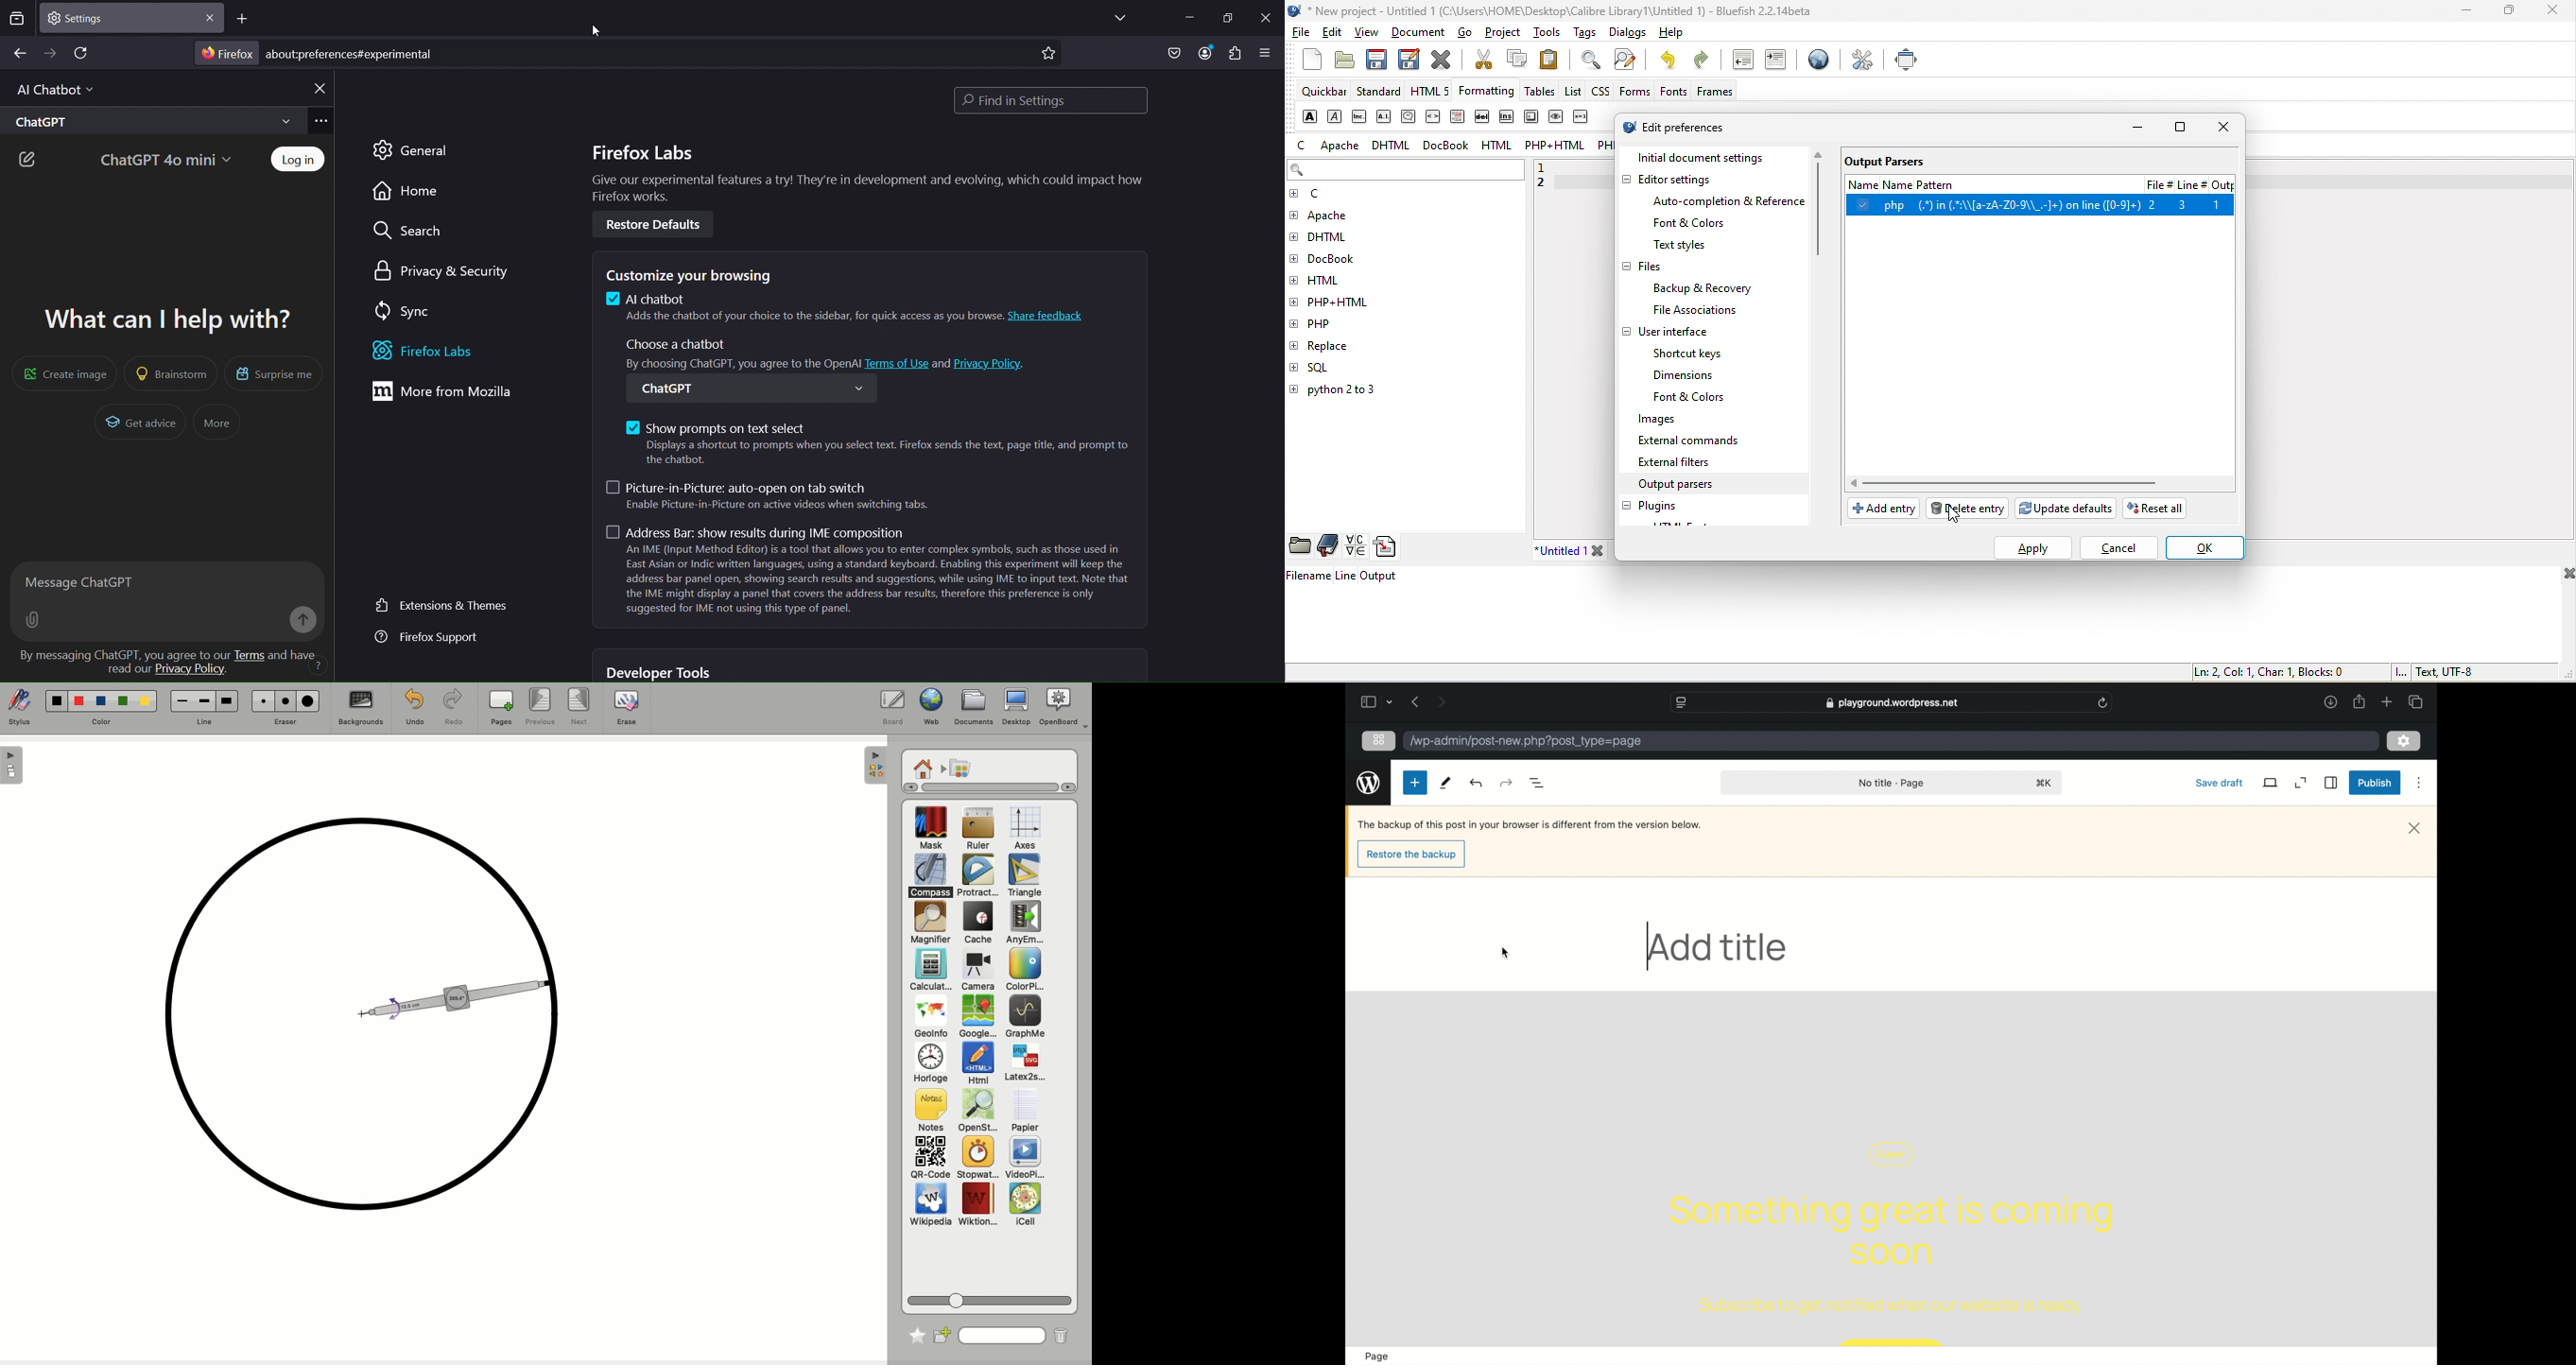 The height and width of the screenshot is (1372, 2576). Describe the element at coordinates (215, 422) in the screenshot. I see `More` at that location.